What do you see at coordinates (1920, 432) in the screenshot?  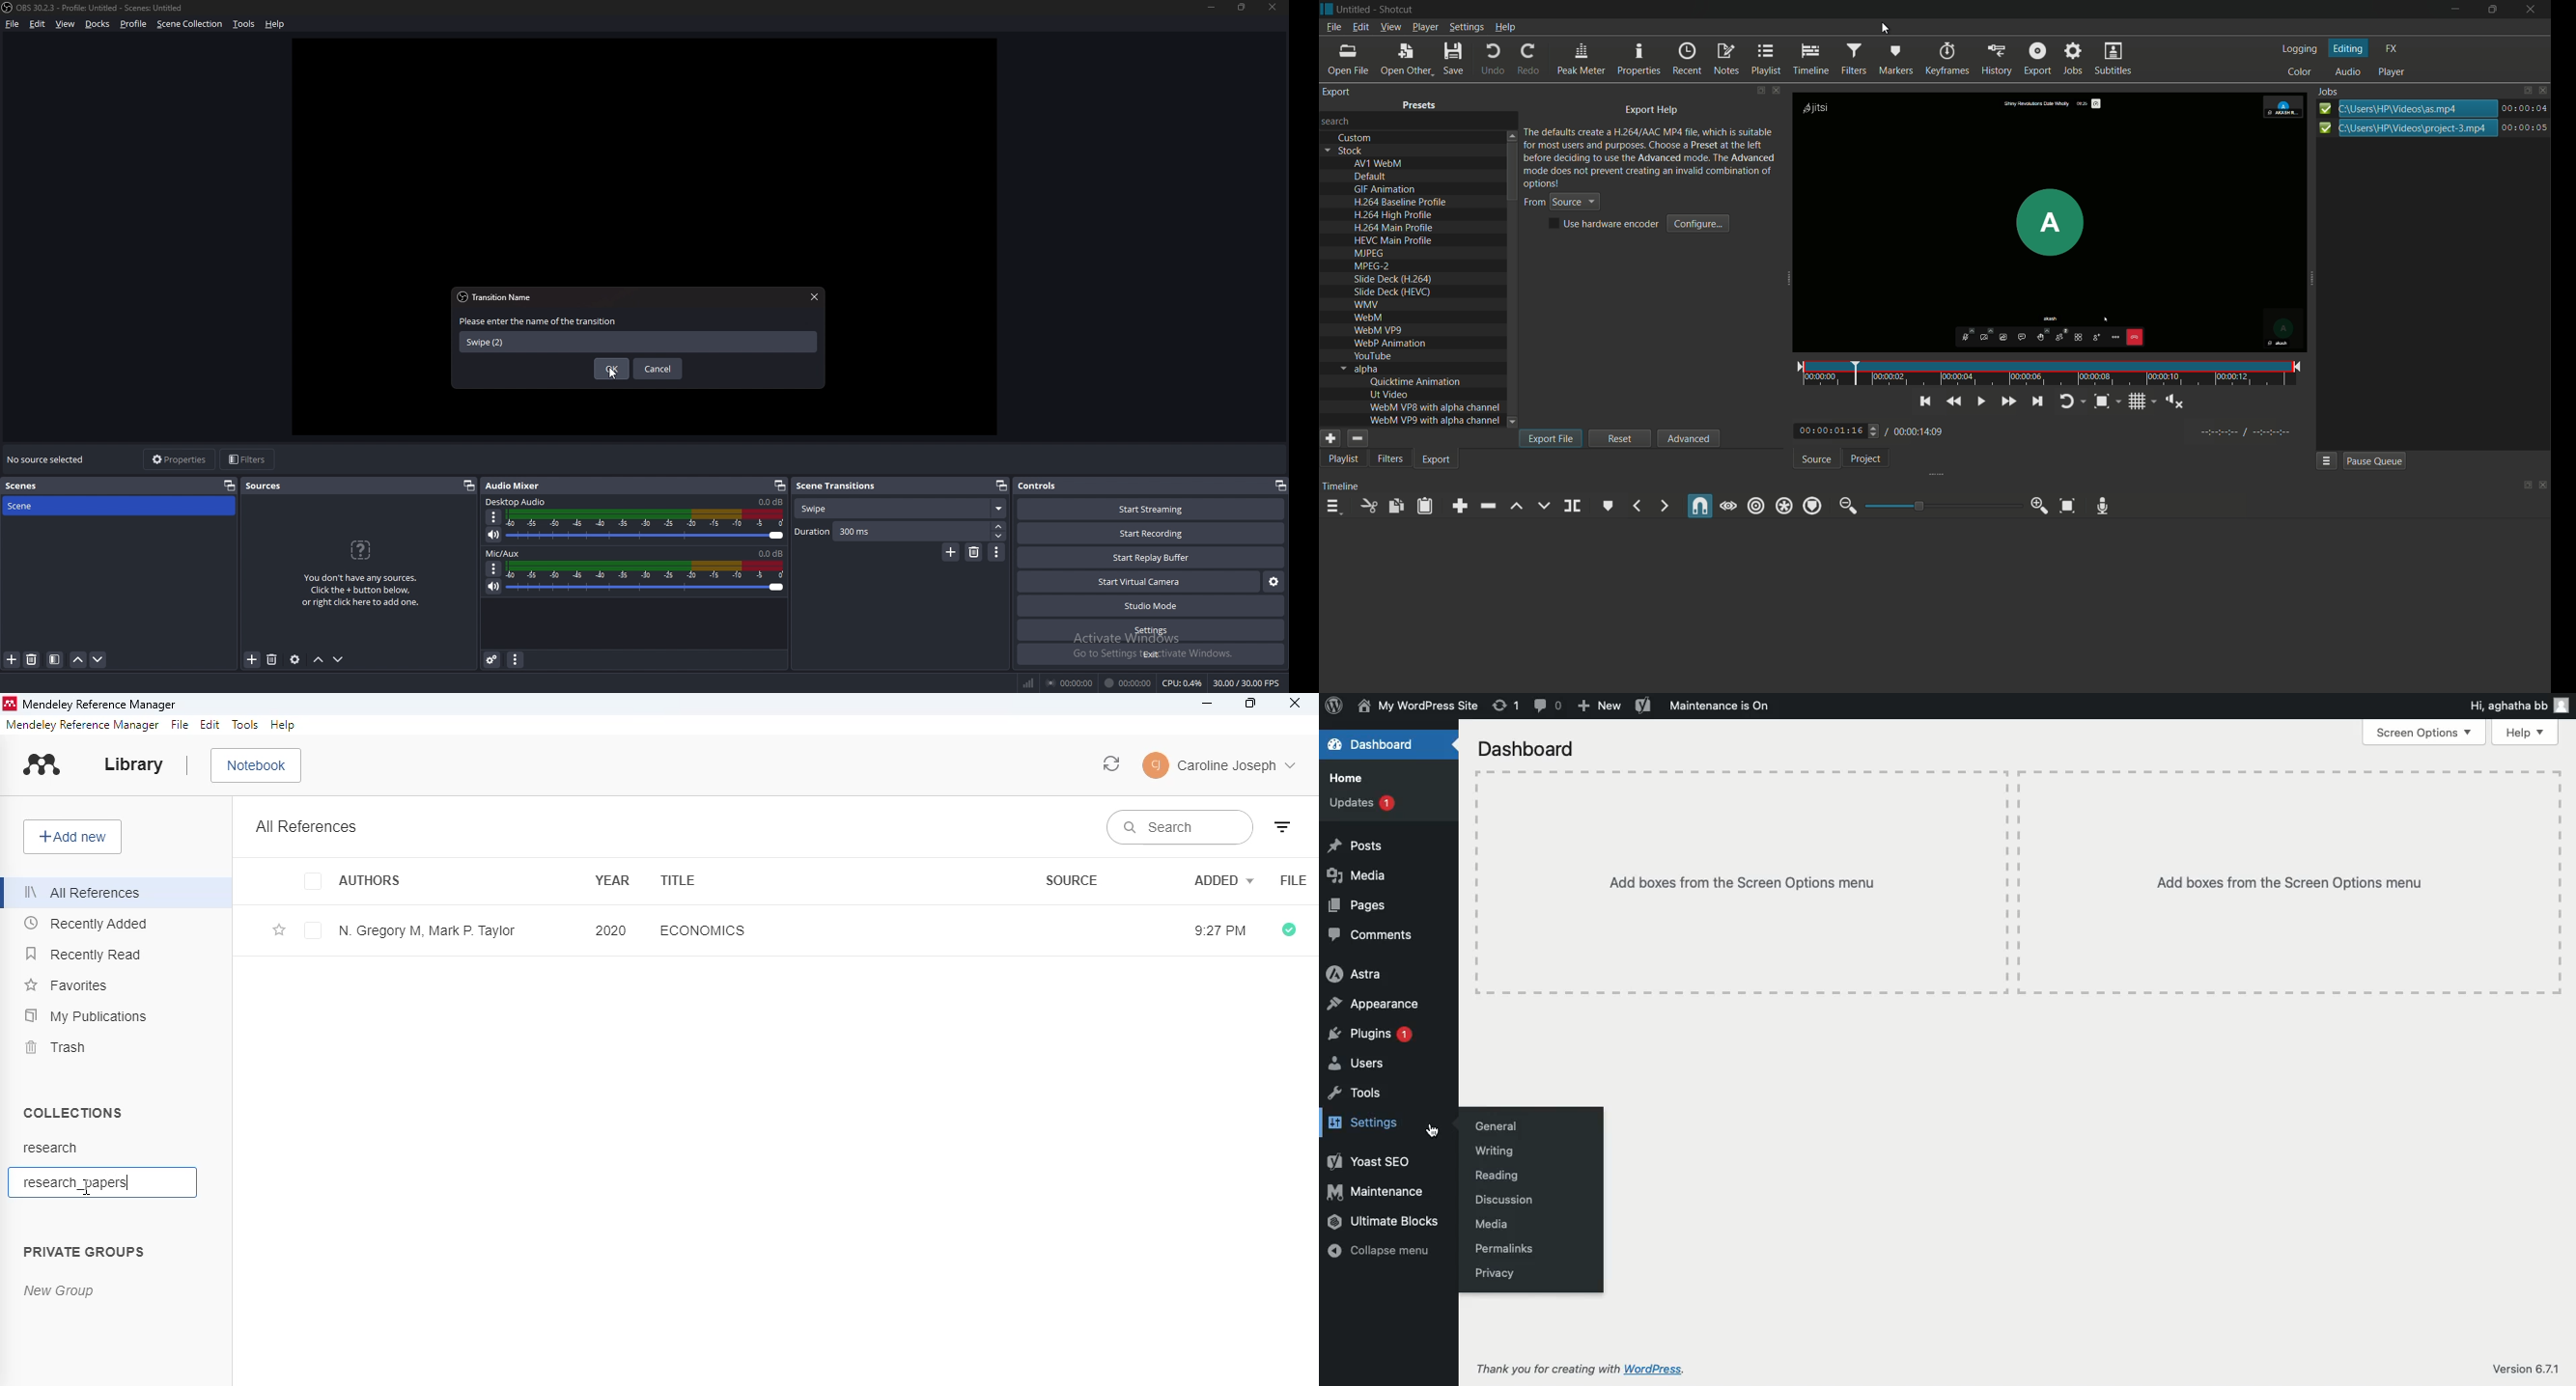 I see `total time` at bounding box center [1920, 432].